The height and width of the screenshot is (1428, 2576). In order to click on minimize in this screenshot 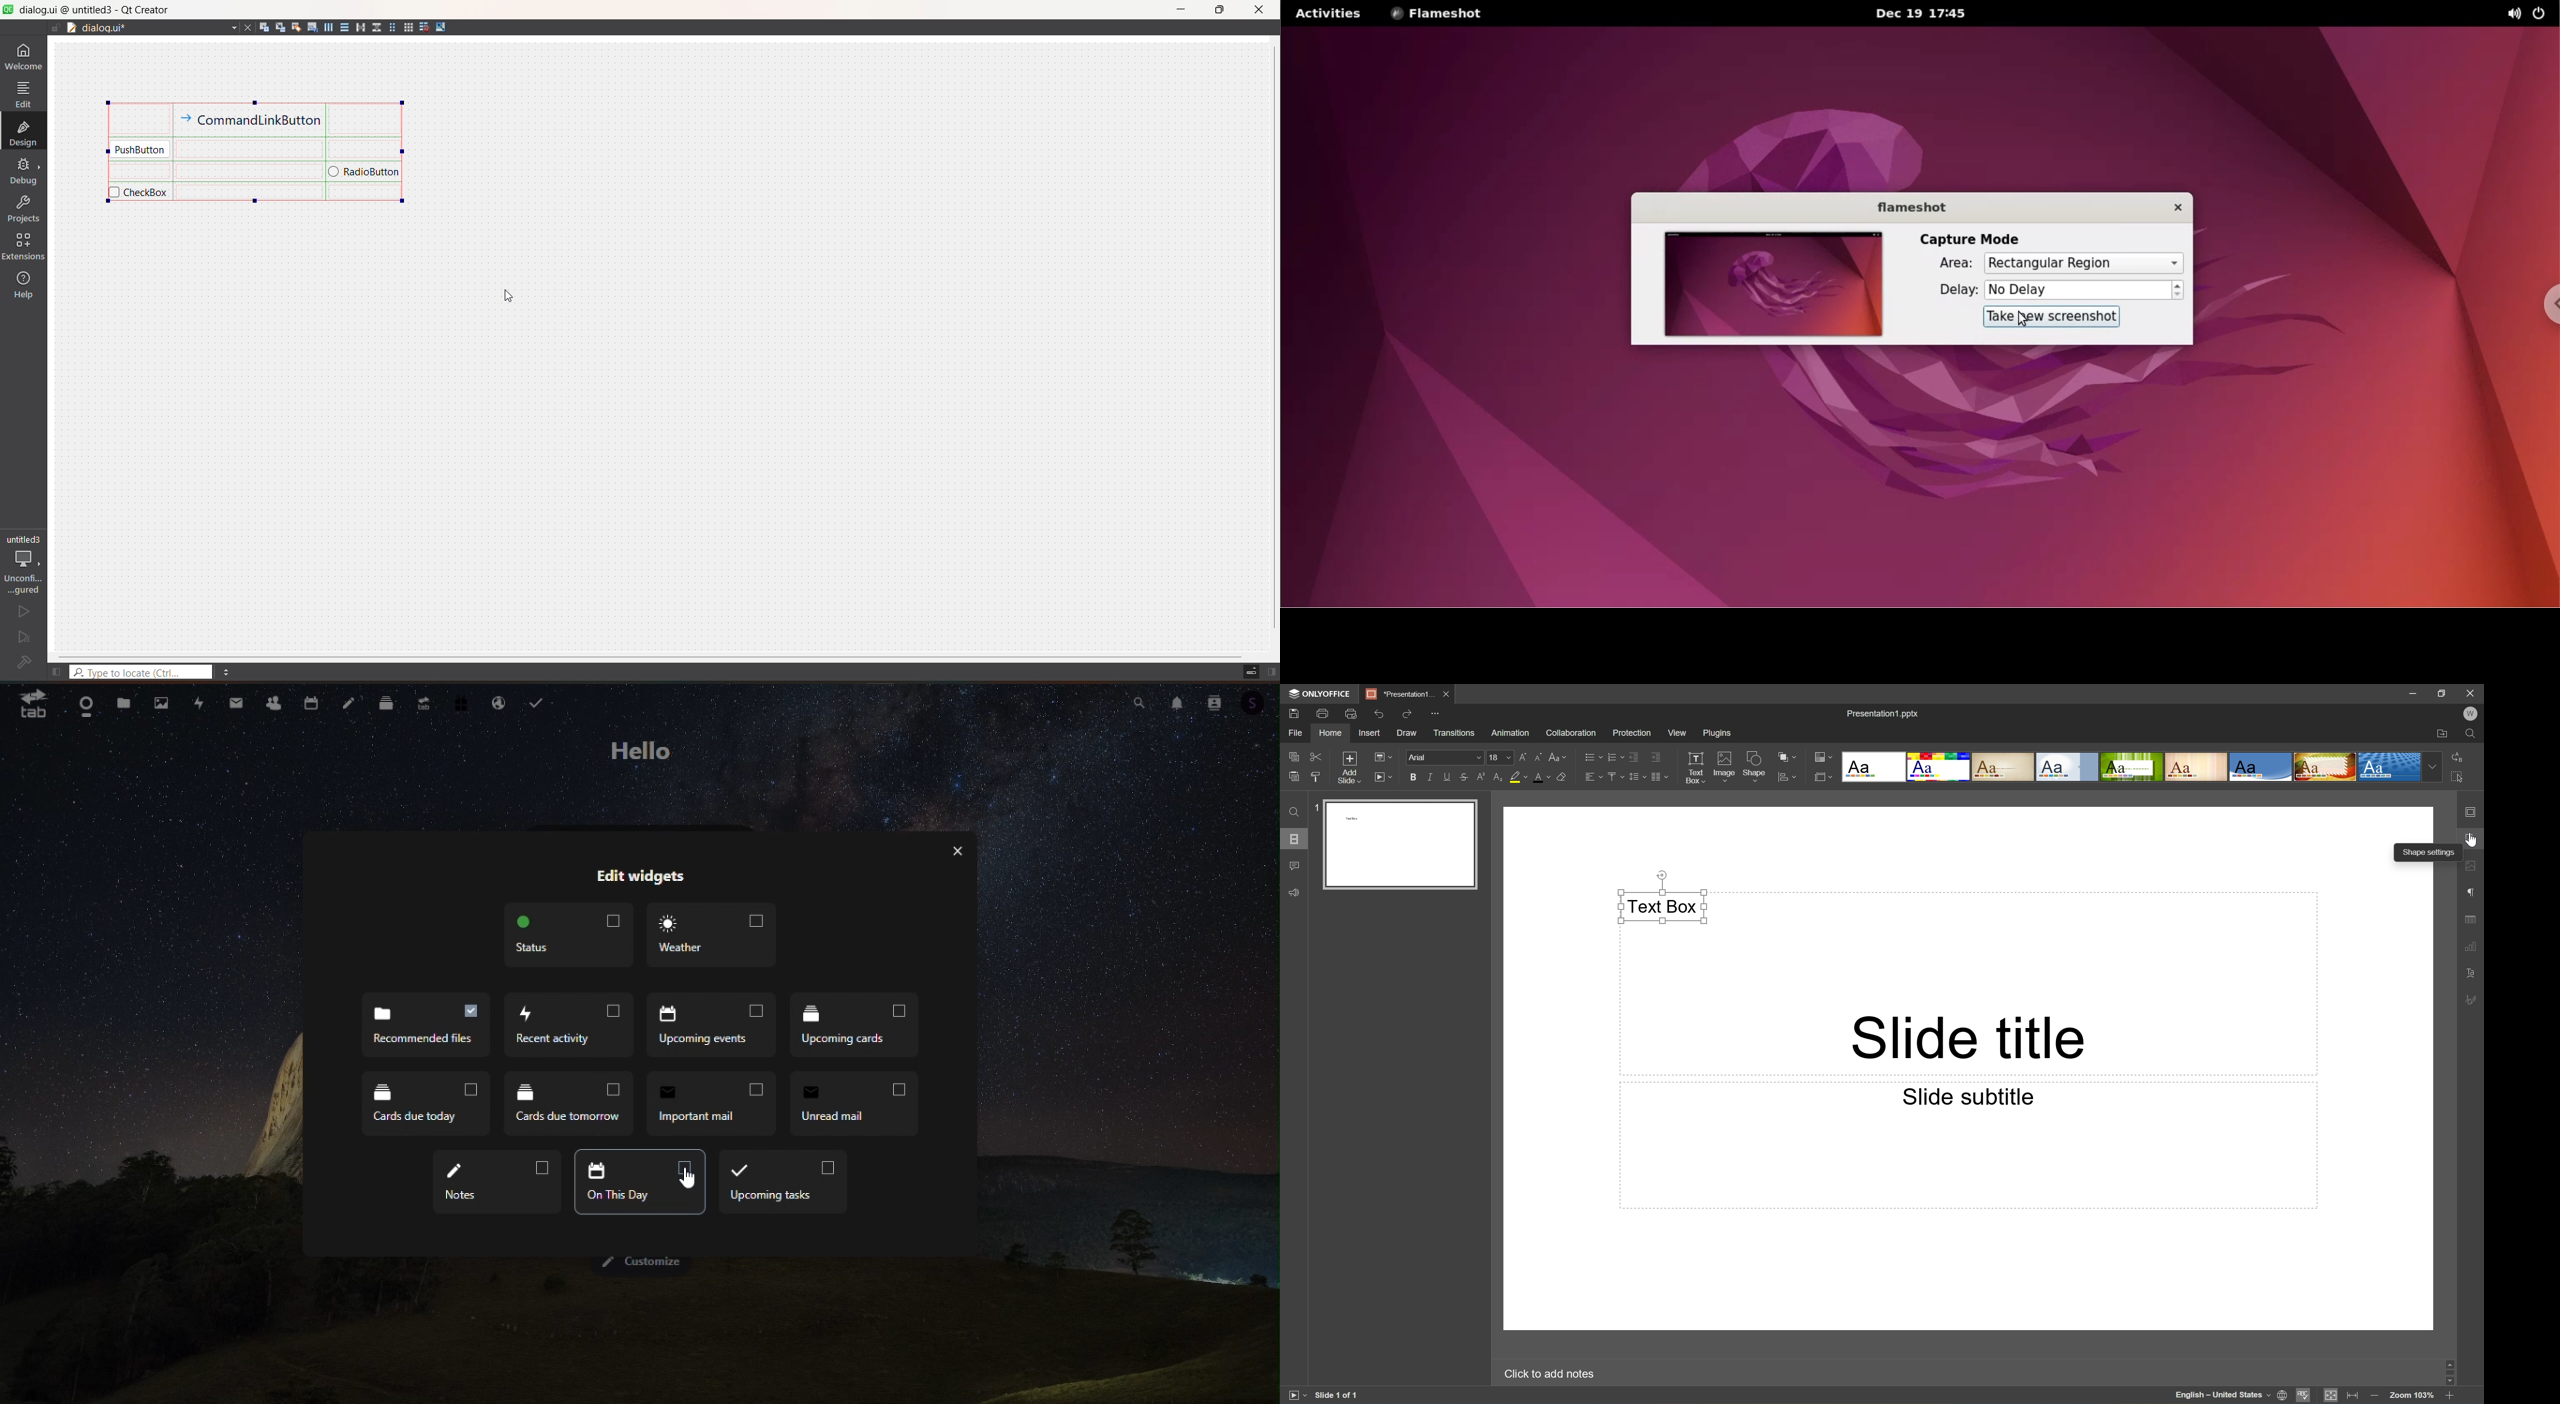, I will do `click(1181, 9)`.